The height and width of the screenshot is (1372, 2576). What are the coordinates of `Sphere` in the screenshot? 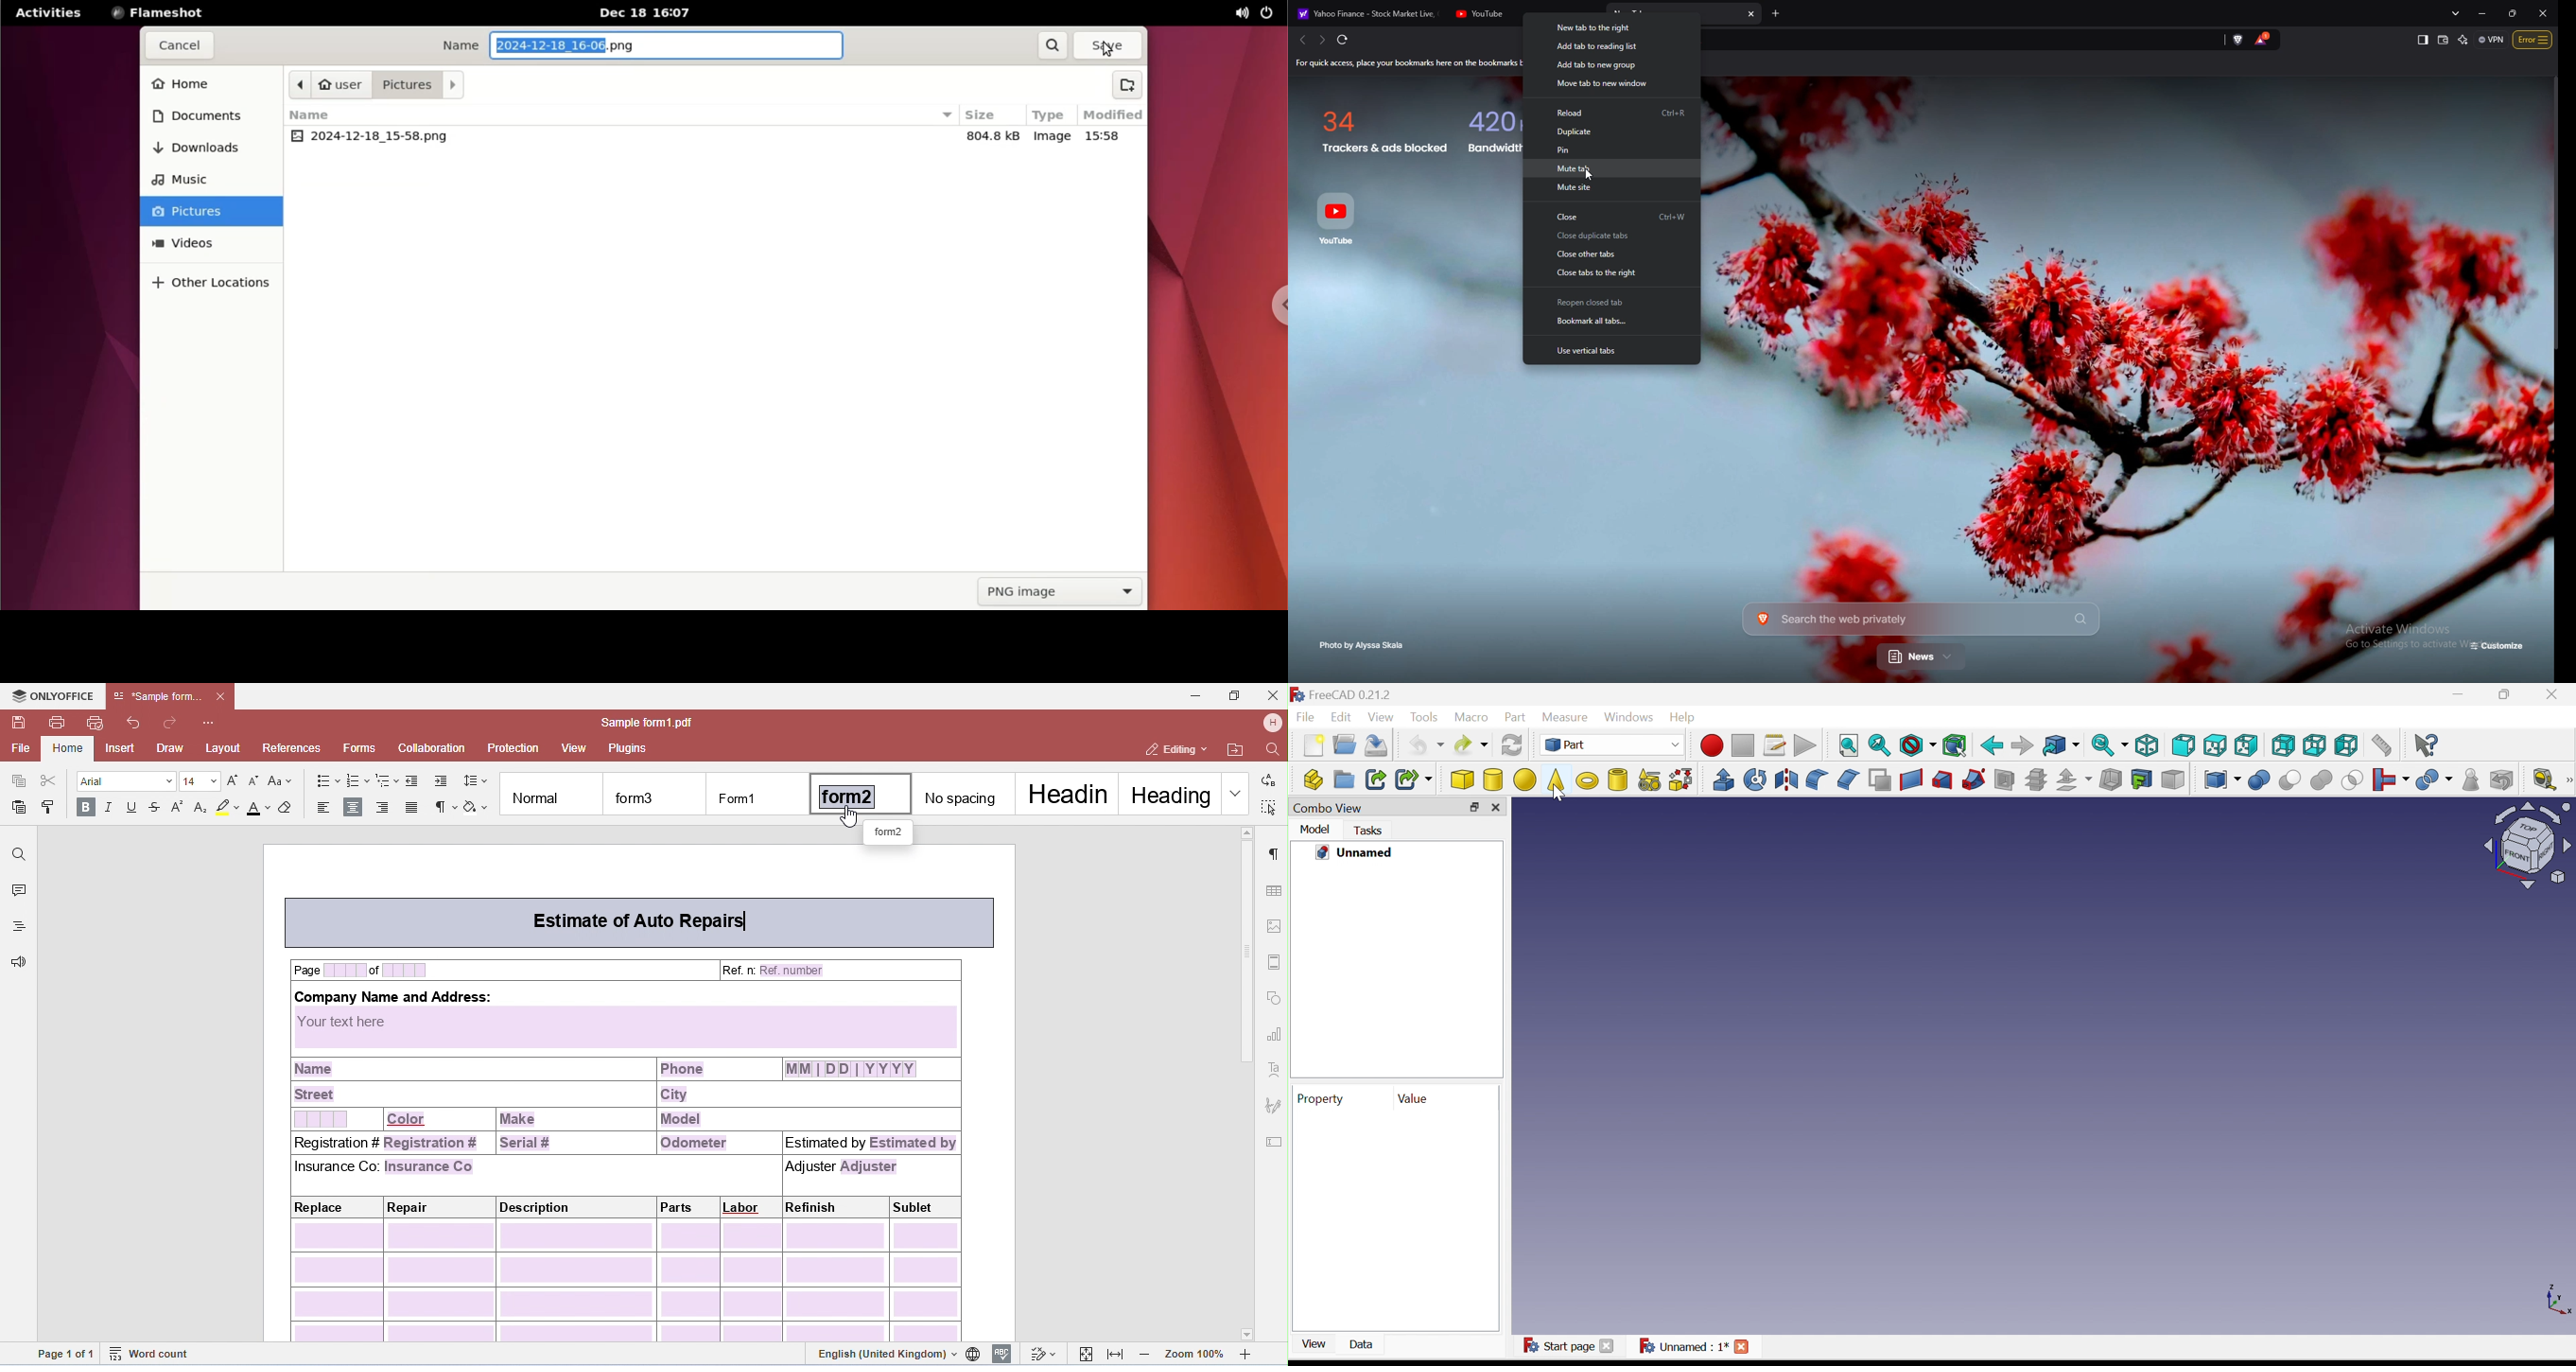 It's located at (1525, 780).